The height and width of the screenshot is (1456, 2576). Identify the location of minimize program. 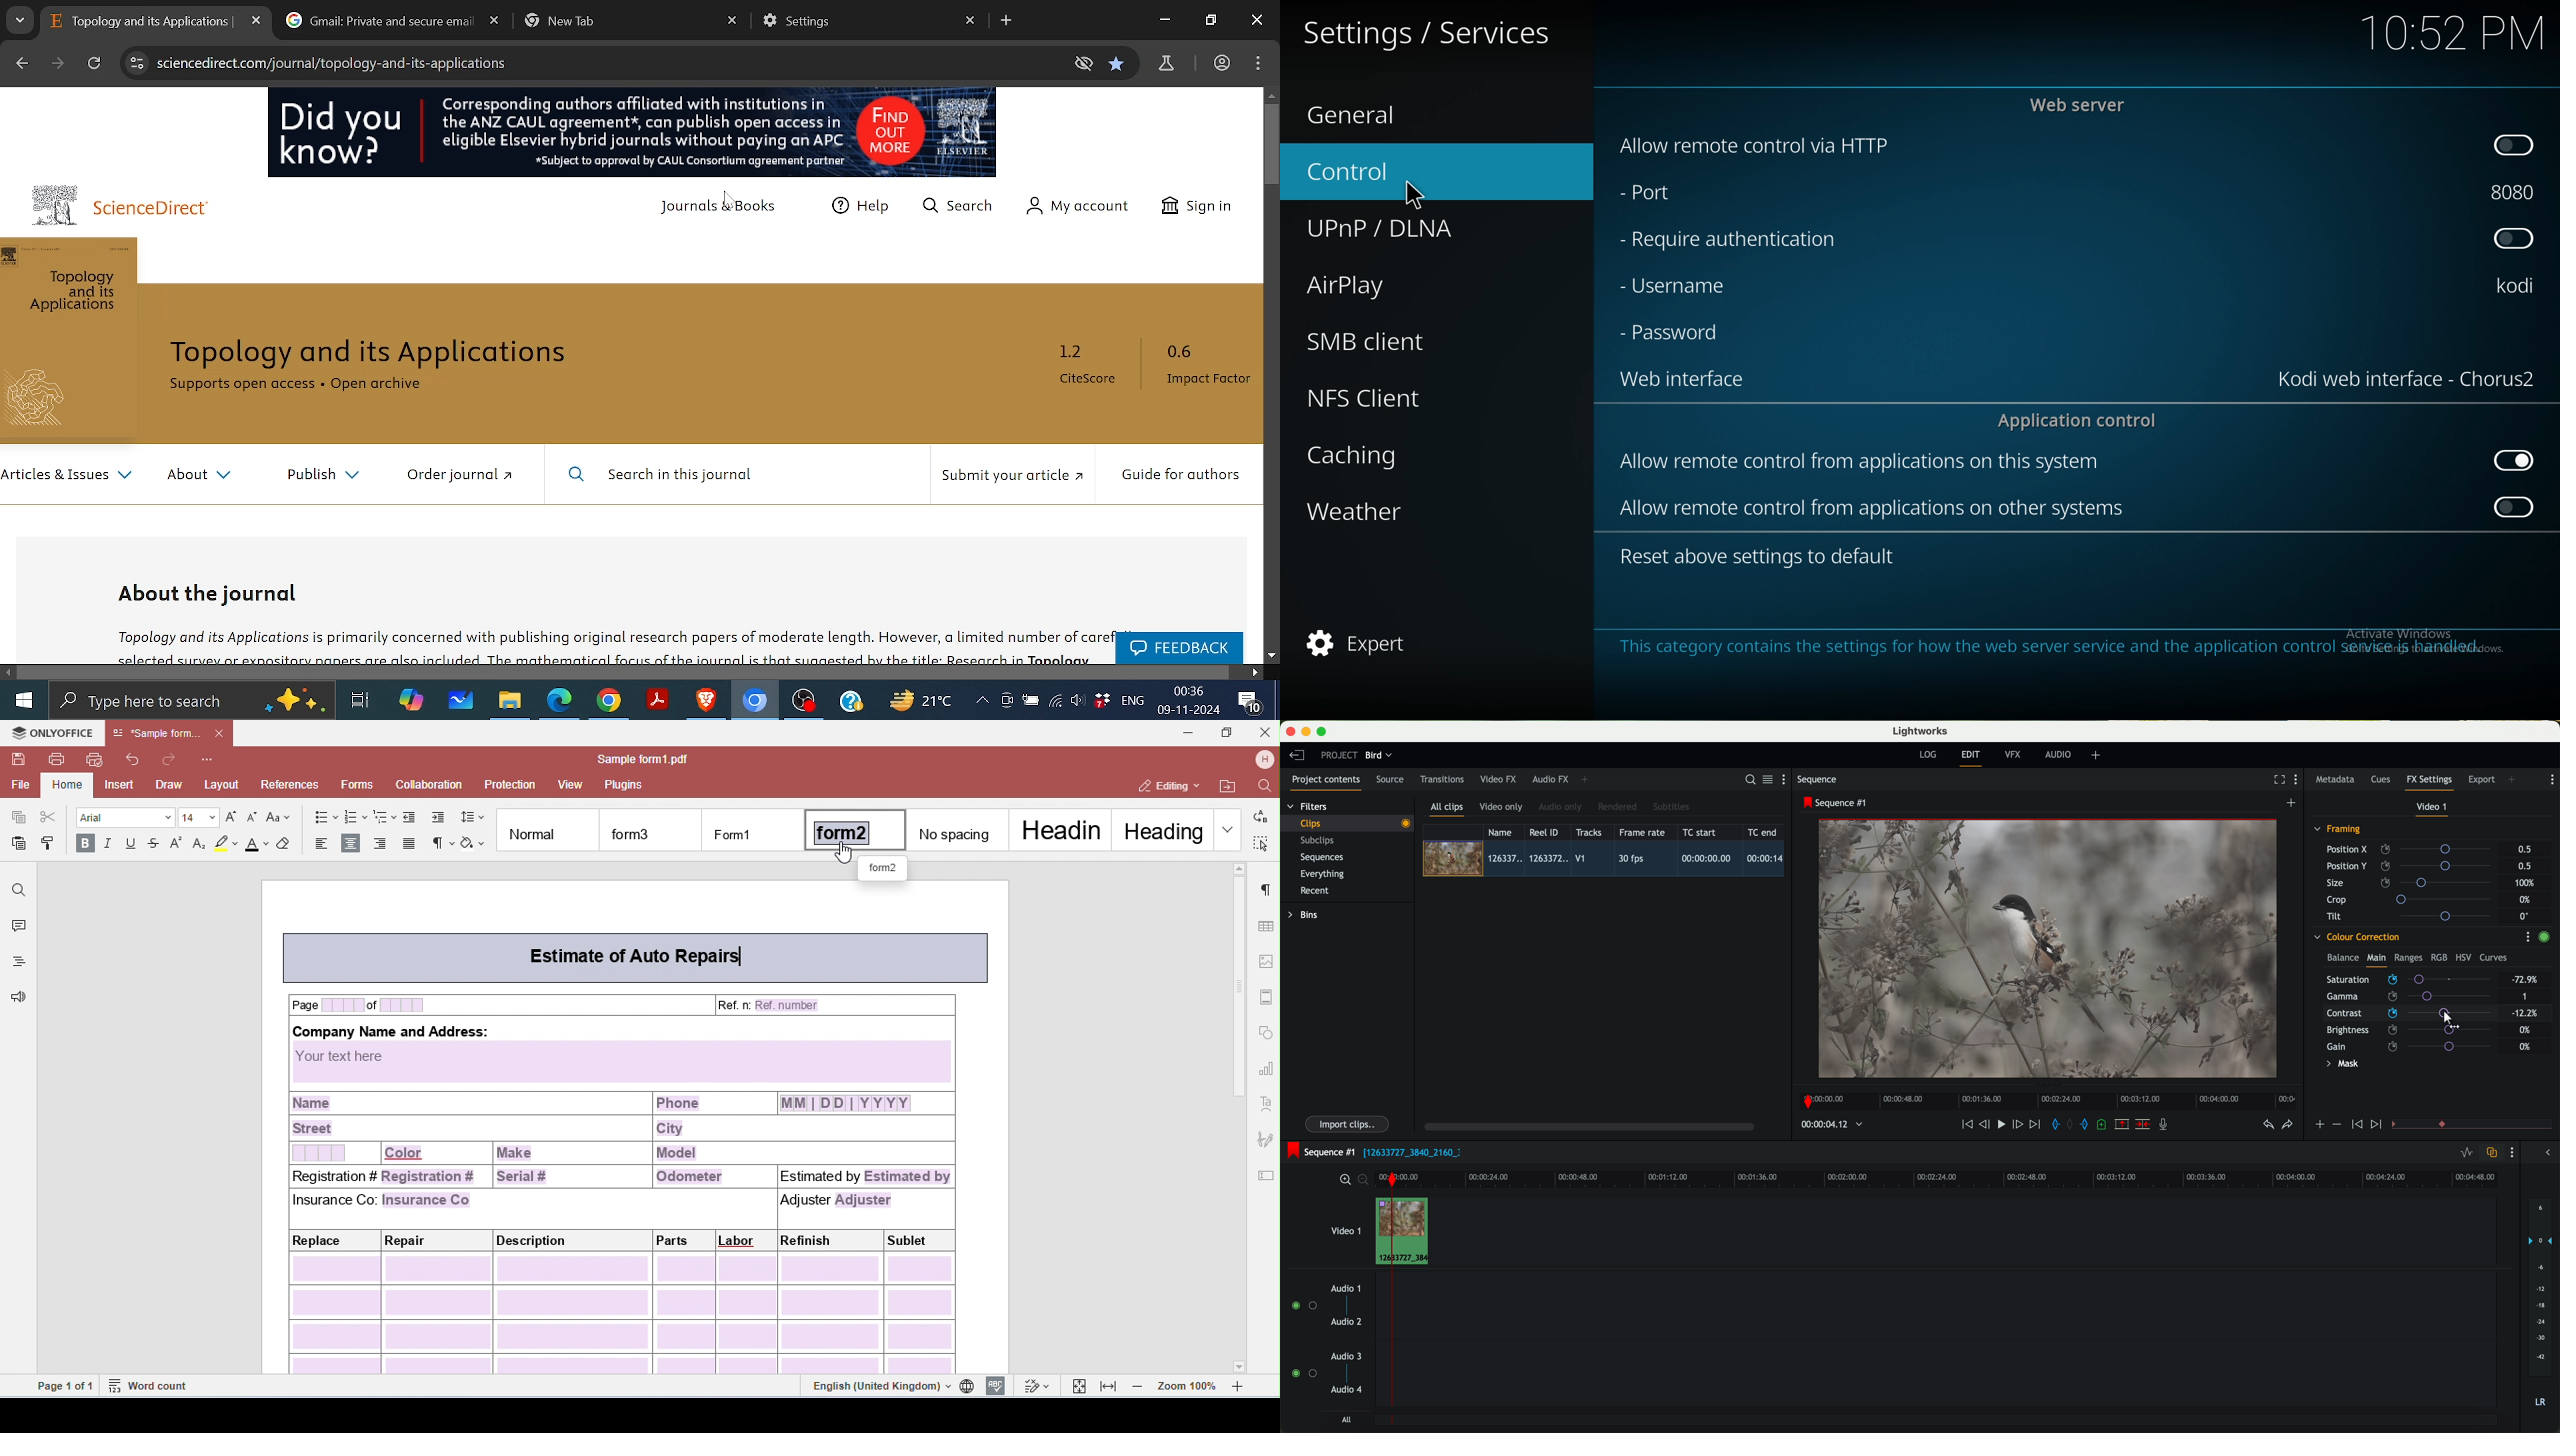
(1308, 732).